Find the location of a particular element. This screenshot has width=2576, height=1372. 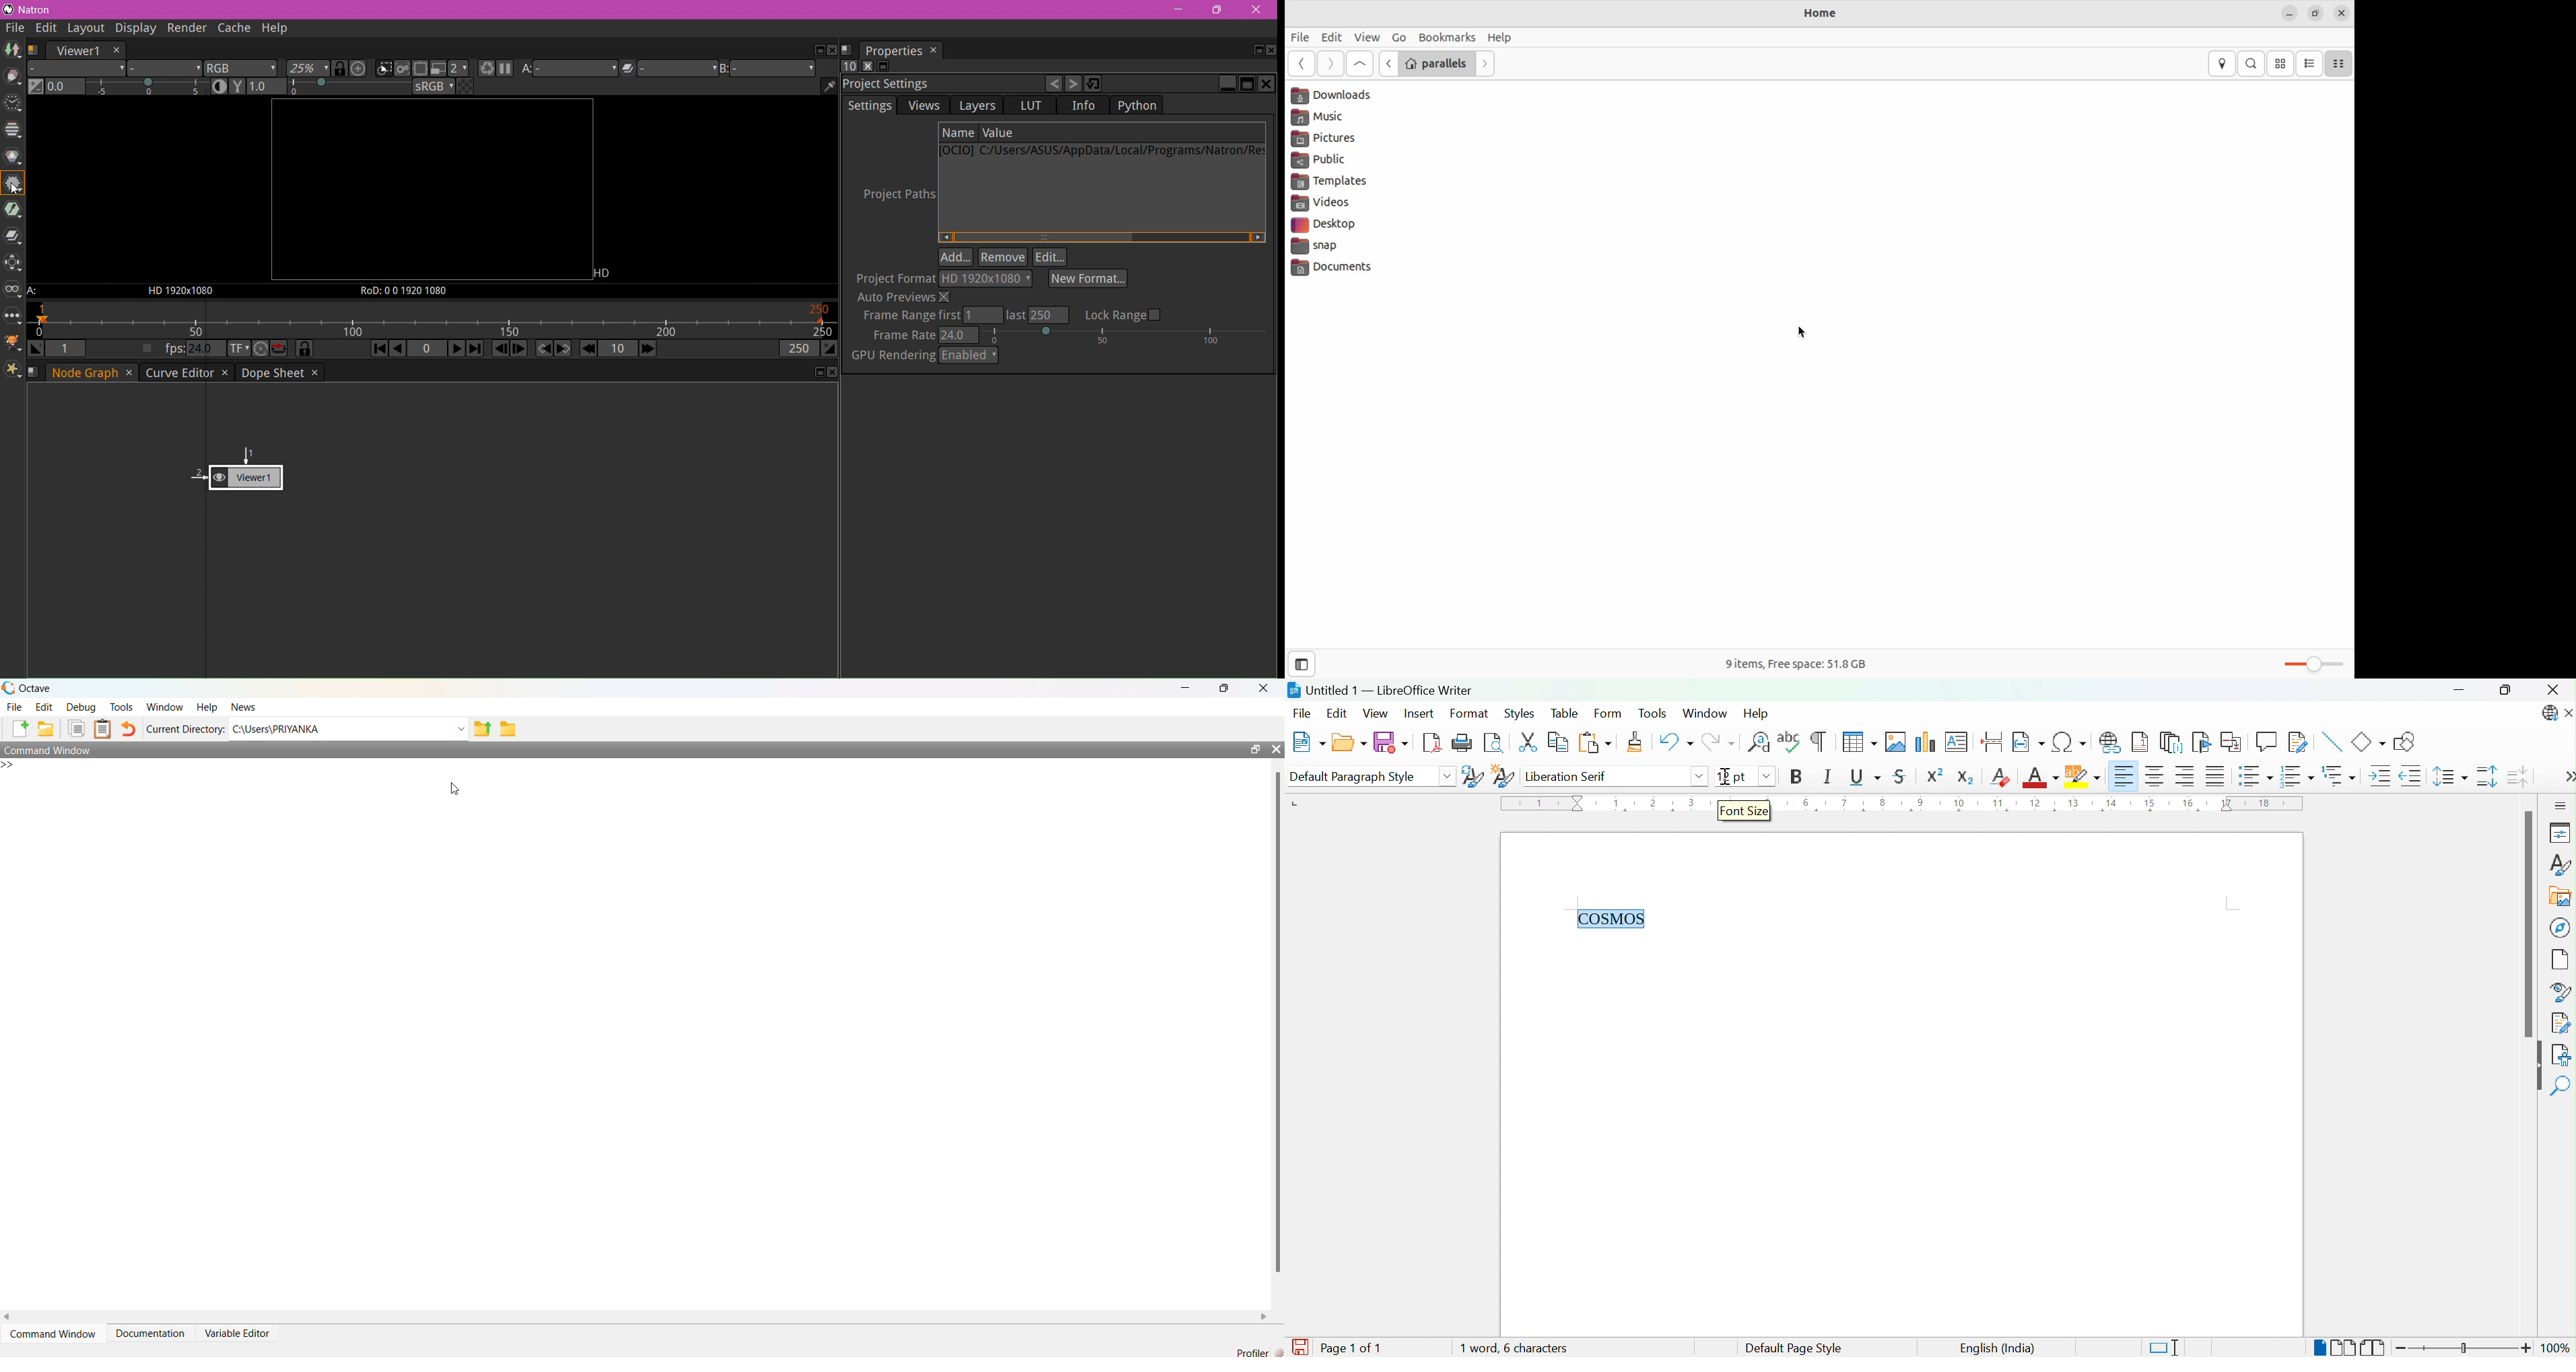

Ibeam Cursor is located at coordinates (1726, 776).